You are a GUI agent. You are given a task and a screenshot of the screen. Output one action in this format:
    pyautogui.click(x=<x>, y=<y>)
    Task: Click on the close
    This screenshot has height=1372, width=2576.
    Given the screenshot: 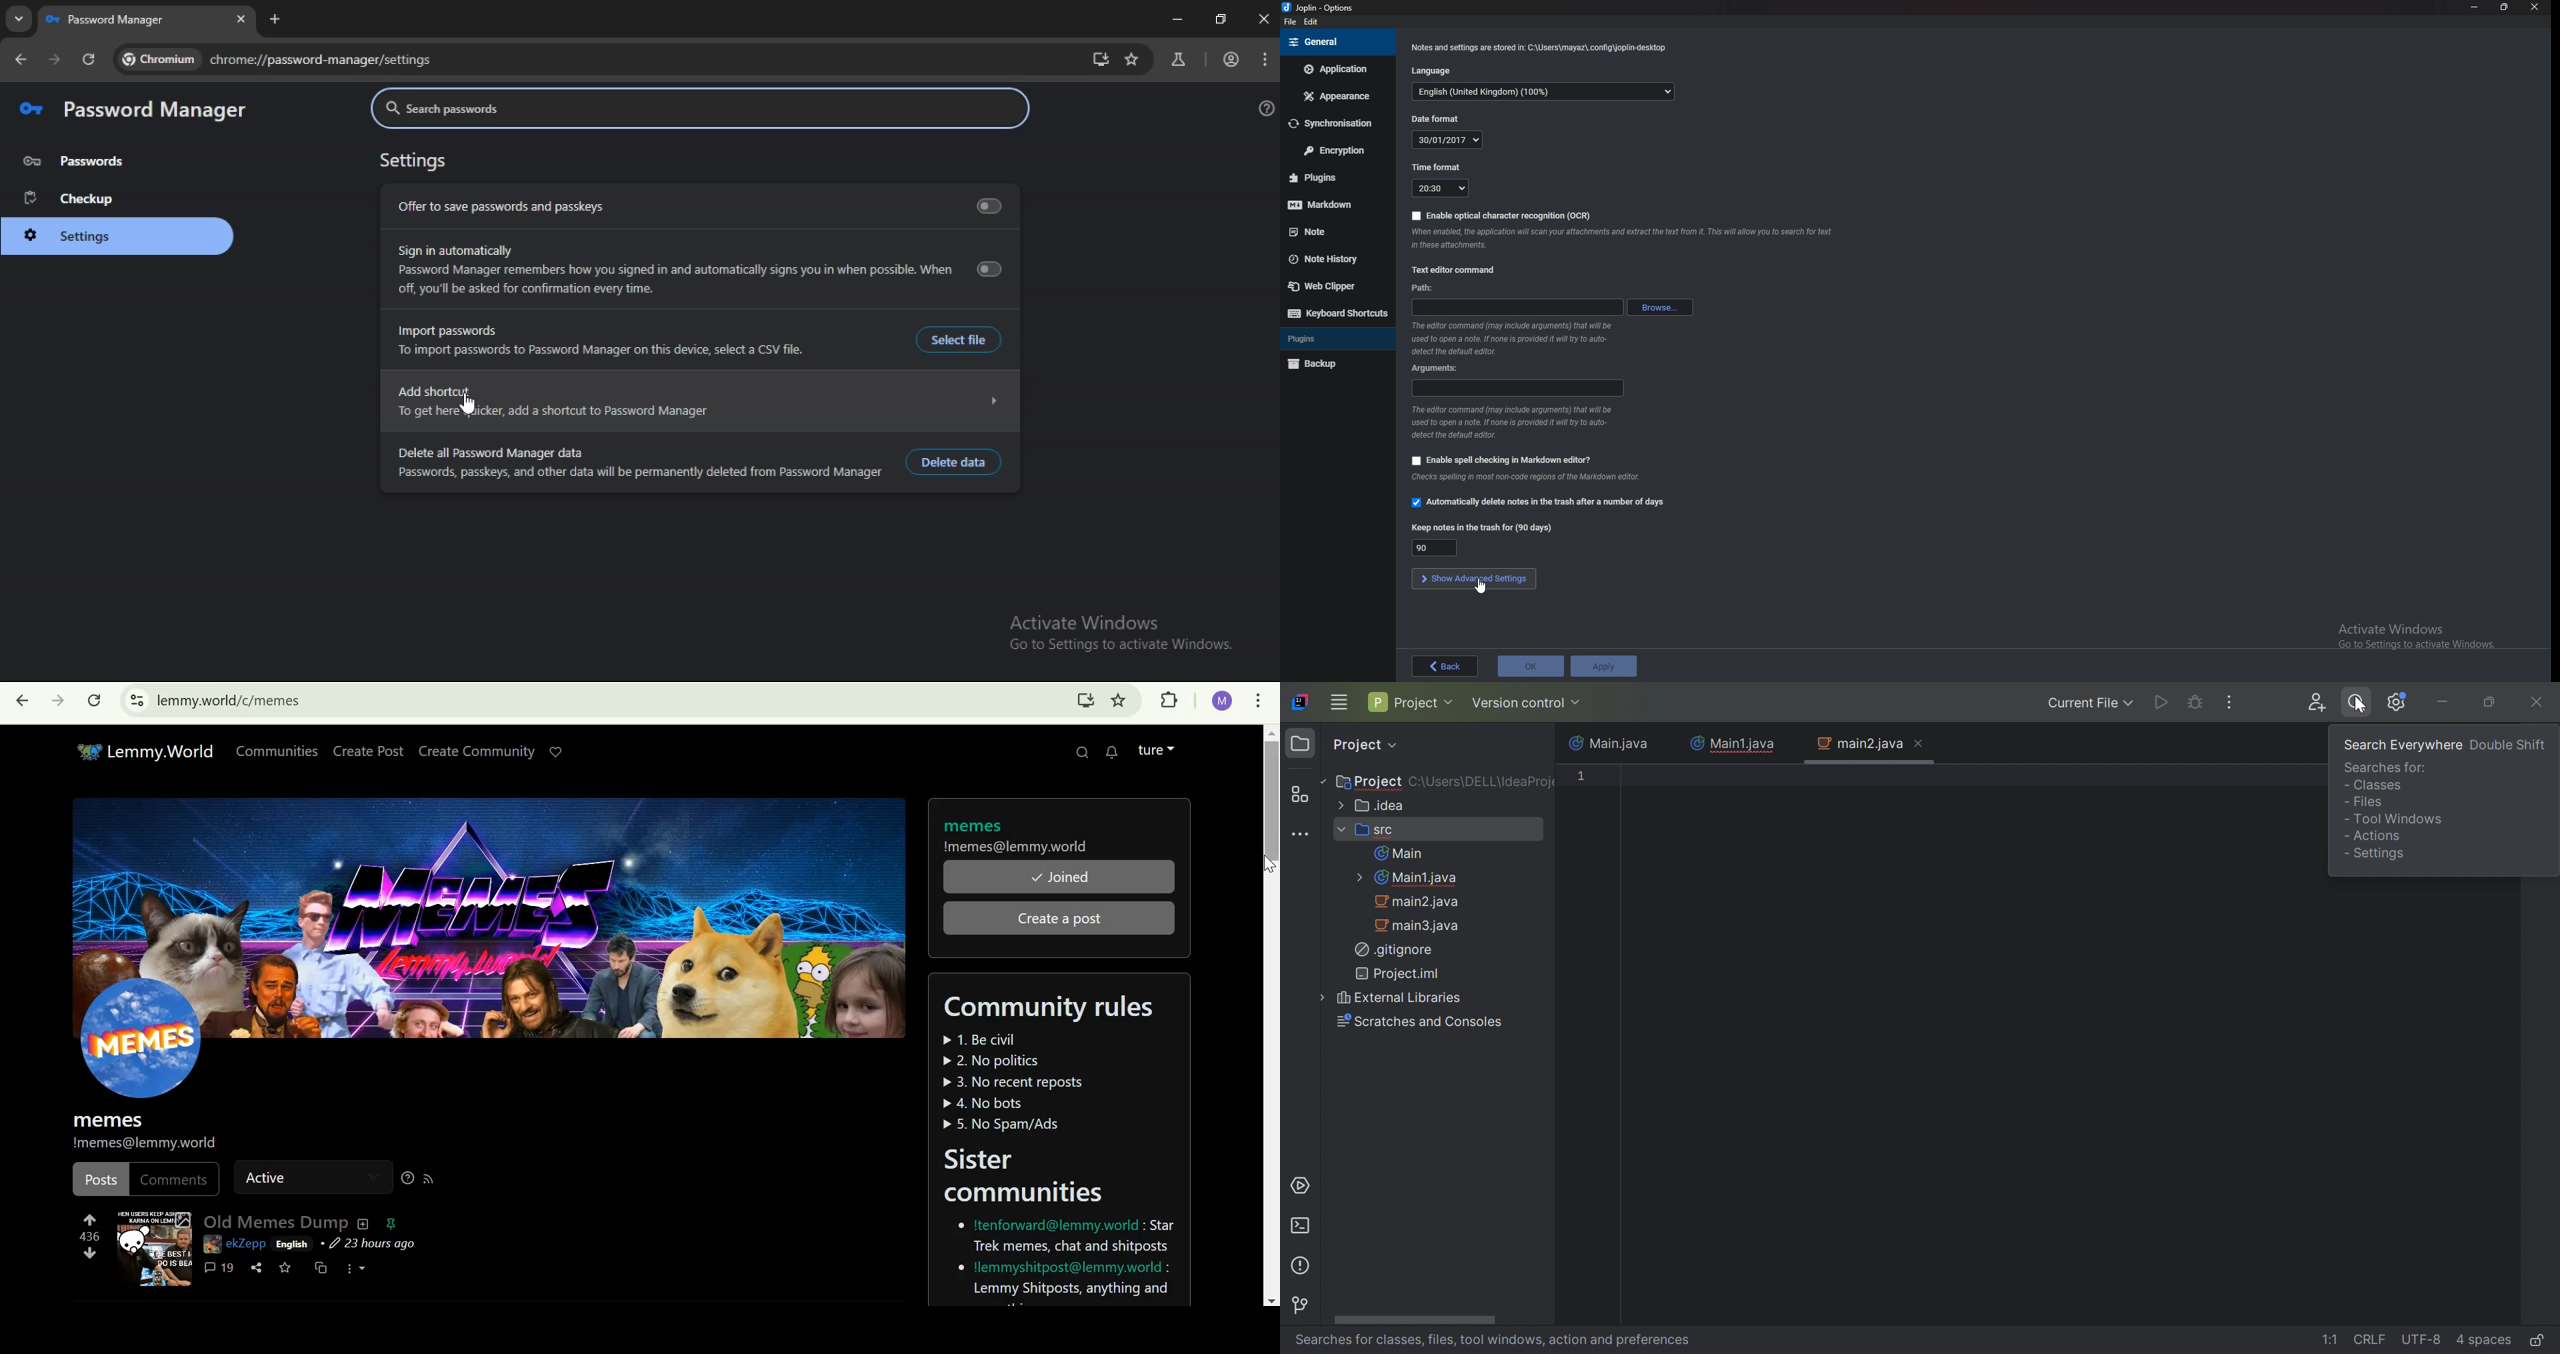 What is the action you would take?
    pyautogui.click(x=2533, y=7)
    